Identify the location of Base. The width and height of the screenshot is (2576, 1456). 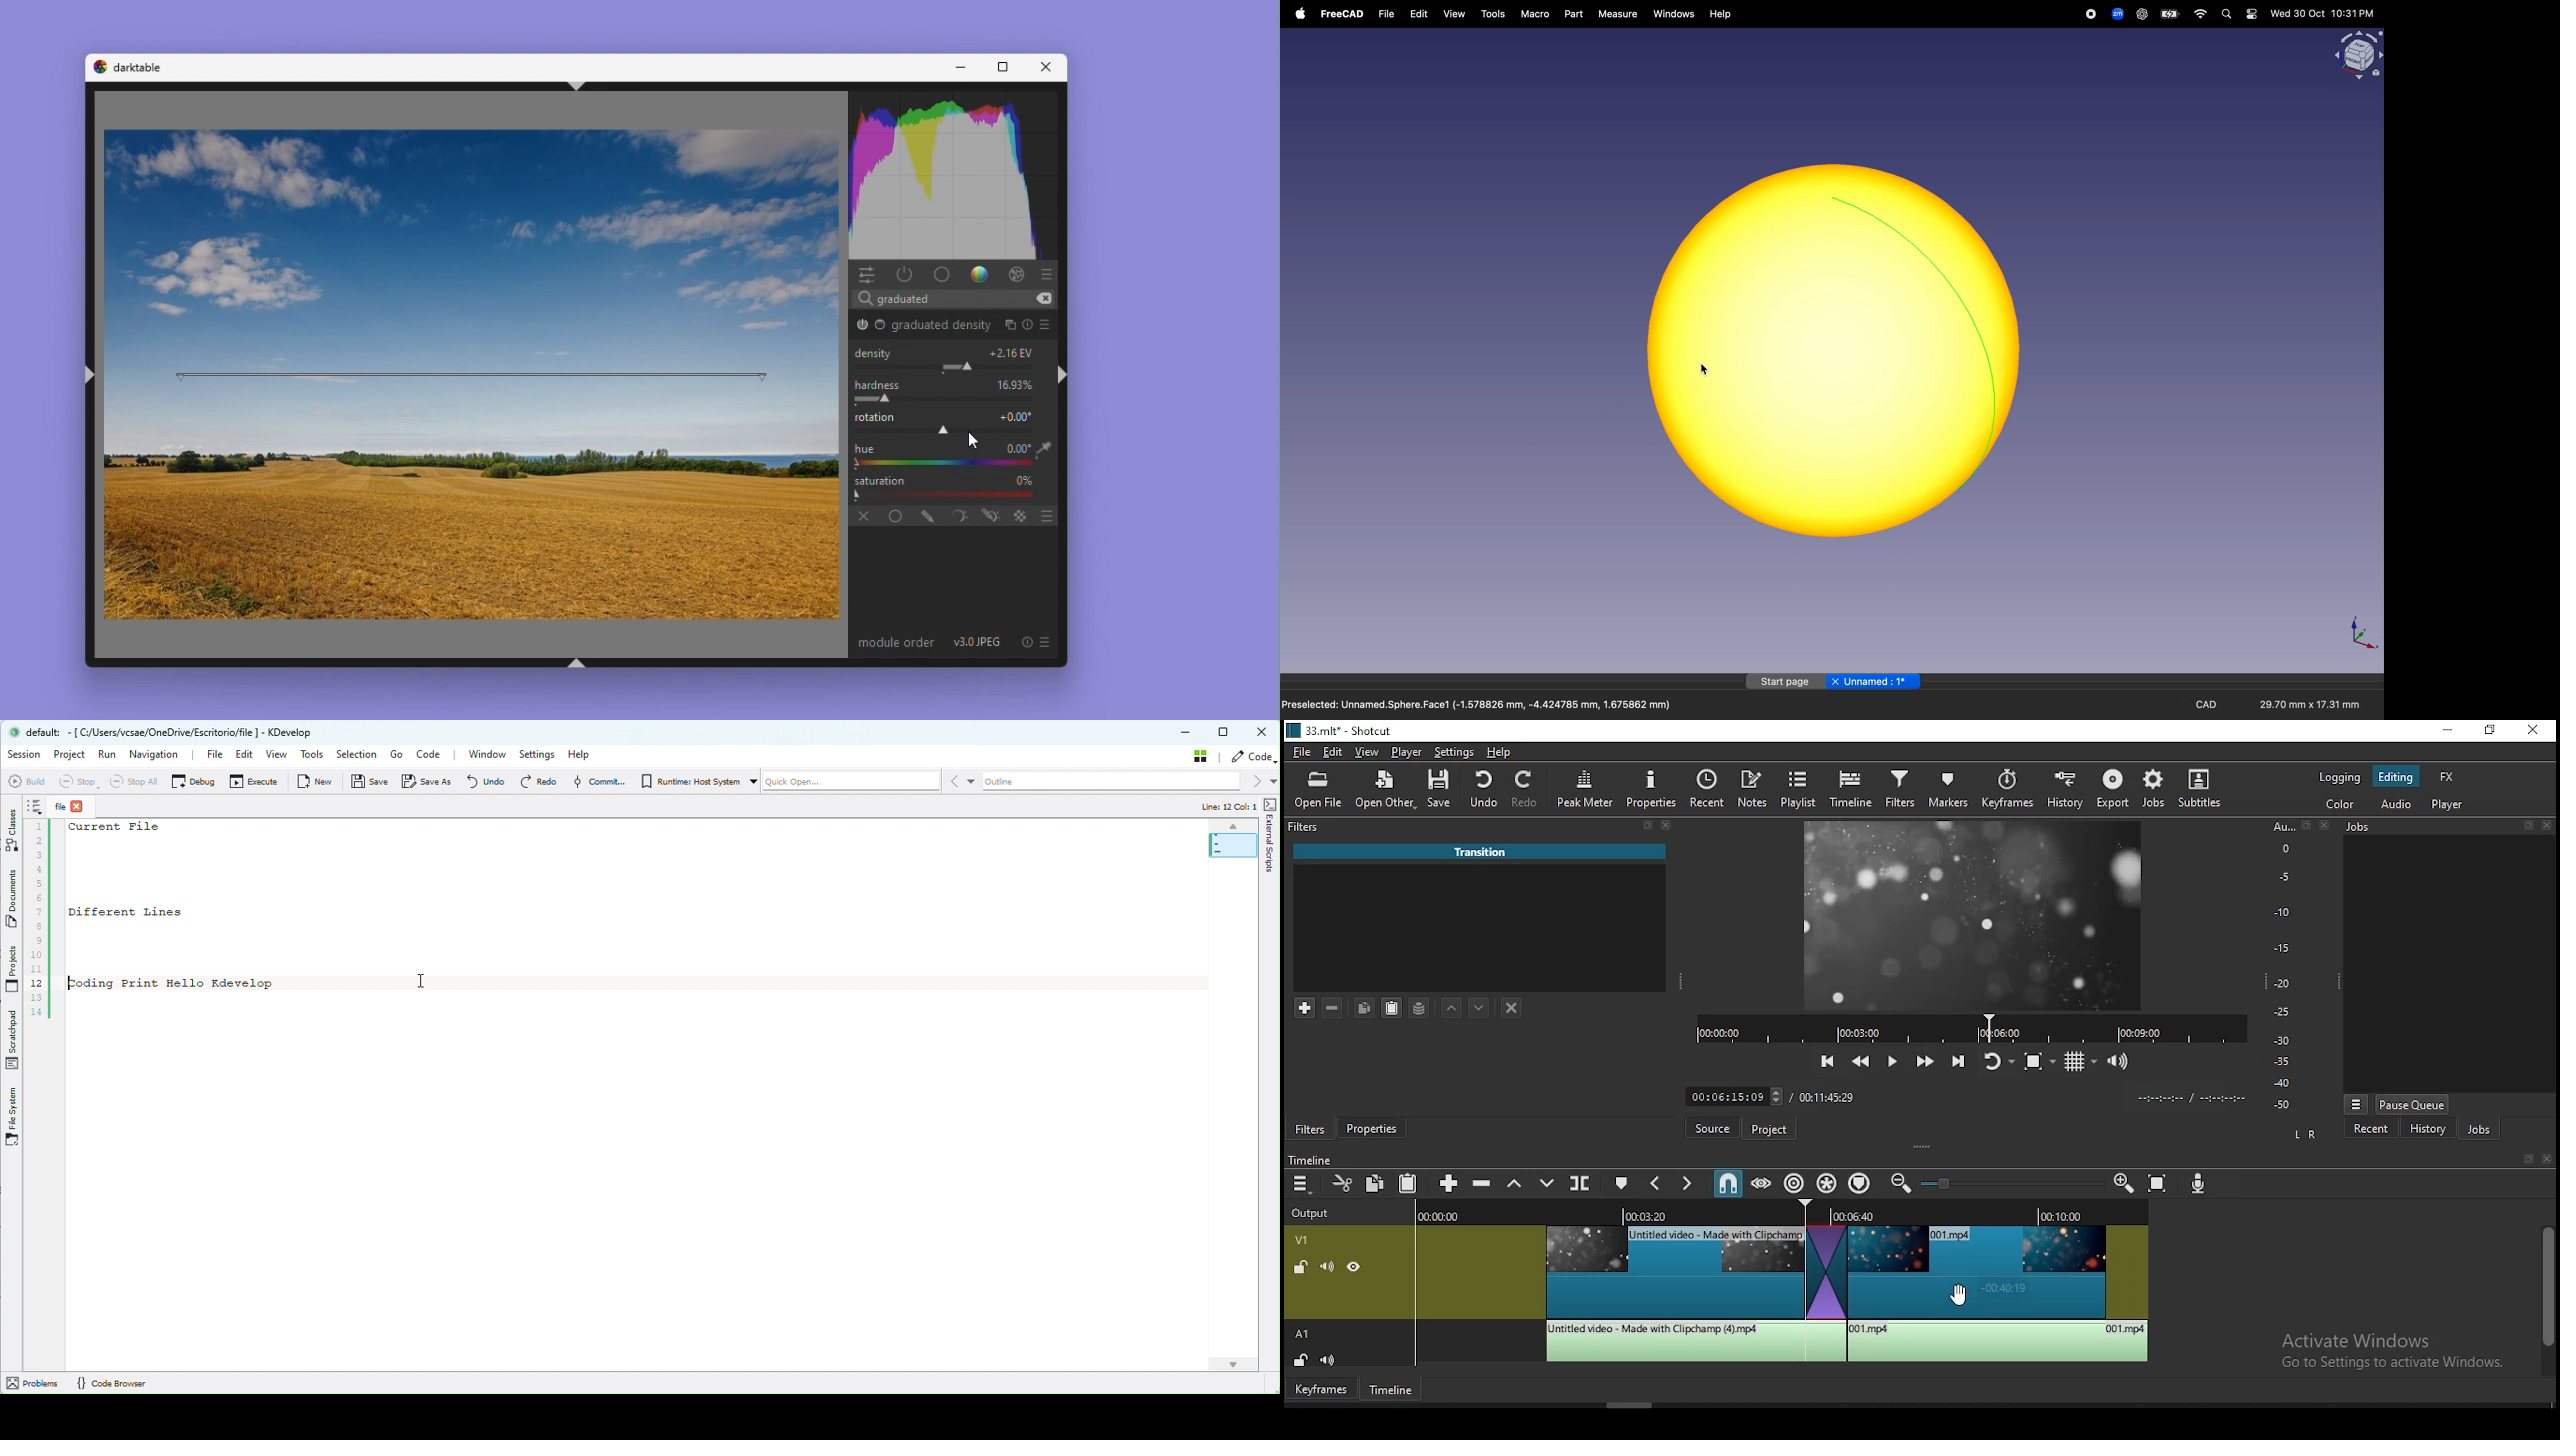
(881, 326).